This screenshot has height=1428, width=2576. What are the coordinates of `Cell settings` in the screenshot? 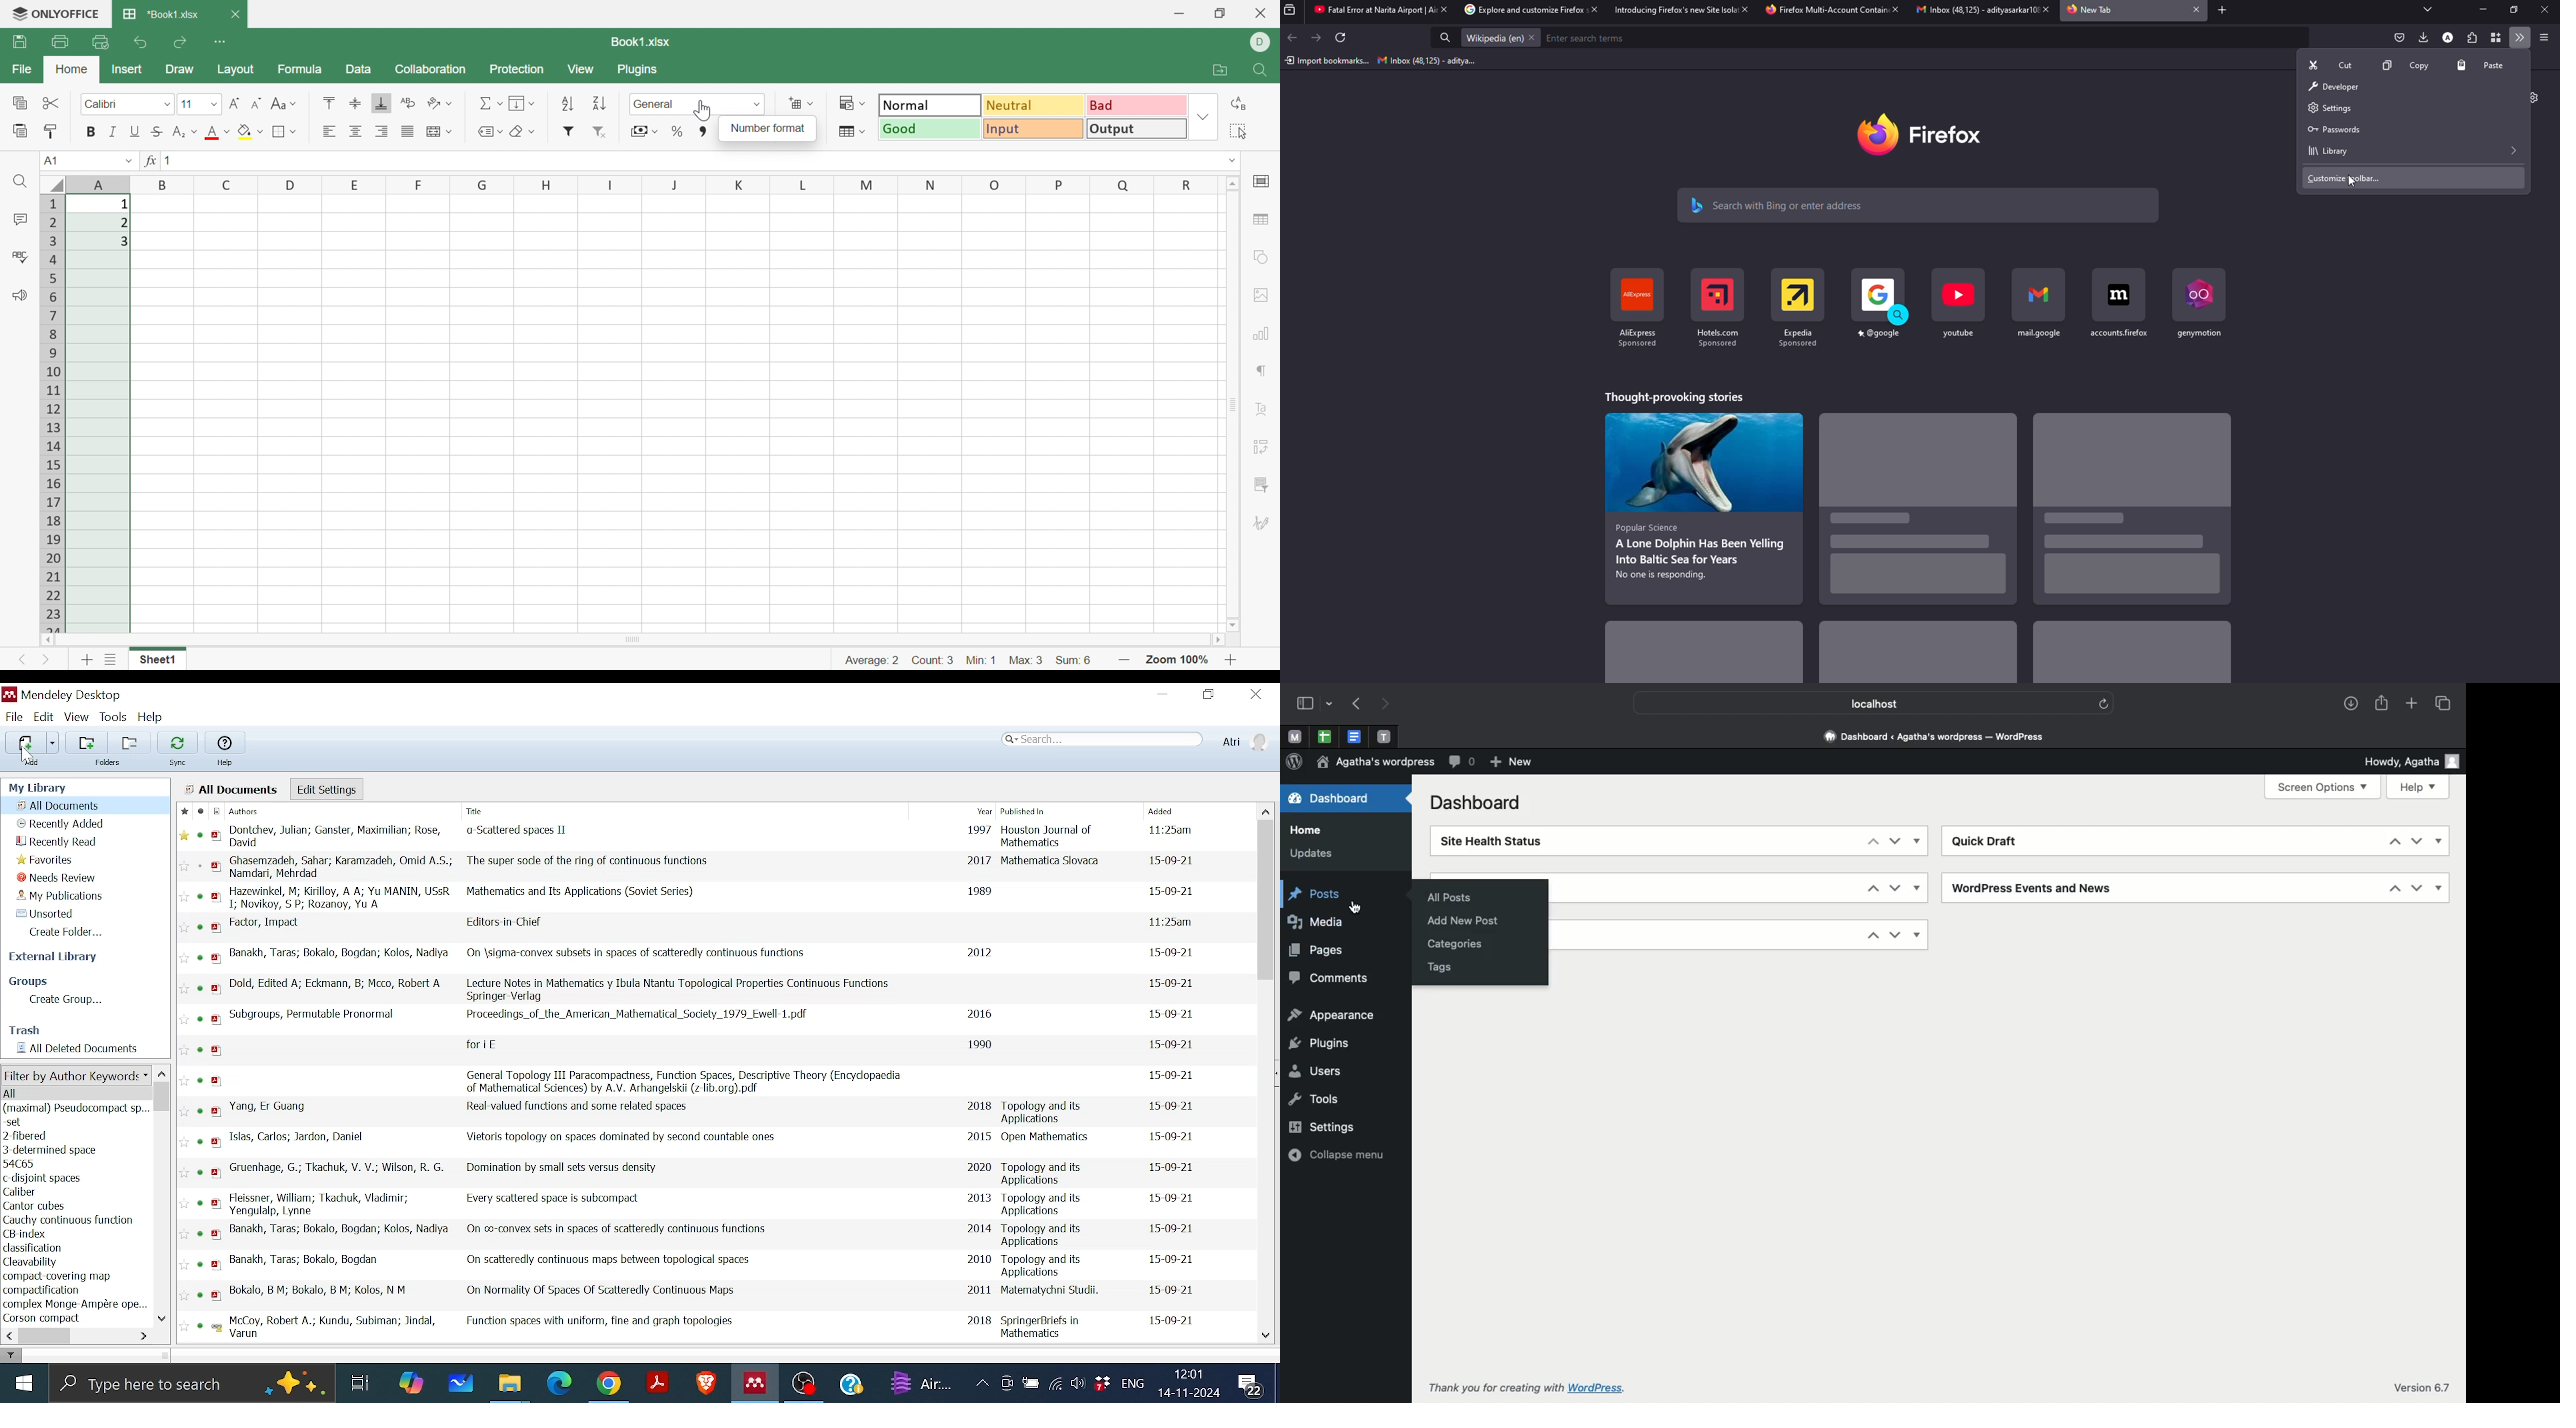 It's located at (1263, 180).